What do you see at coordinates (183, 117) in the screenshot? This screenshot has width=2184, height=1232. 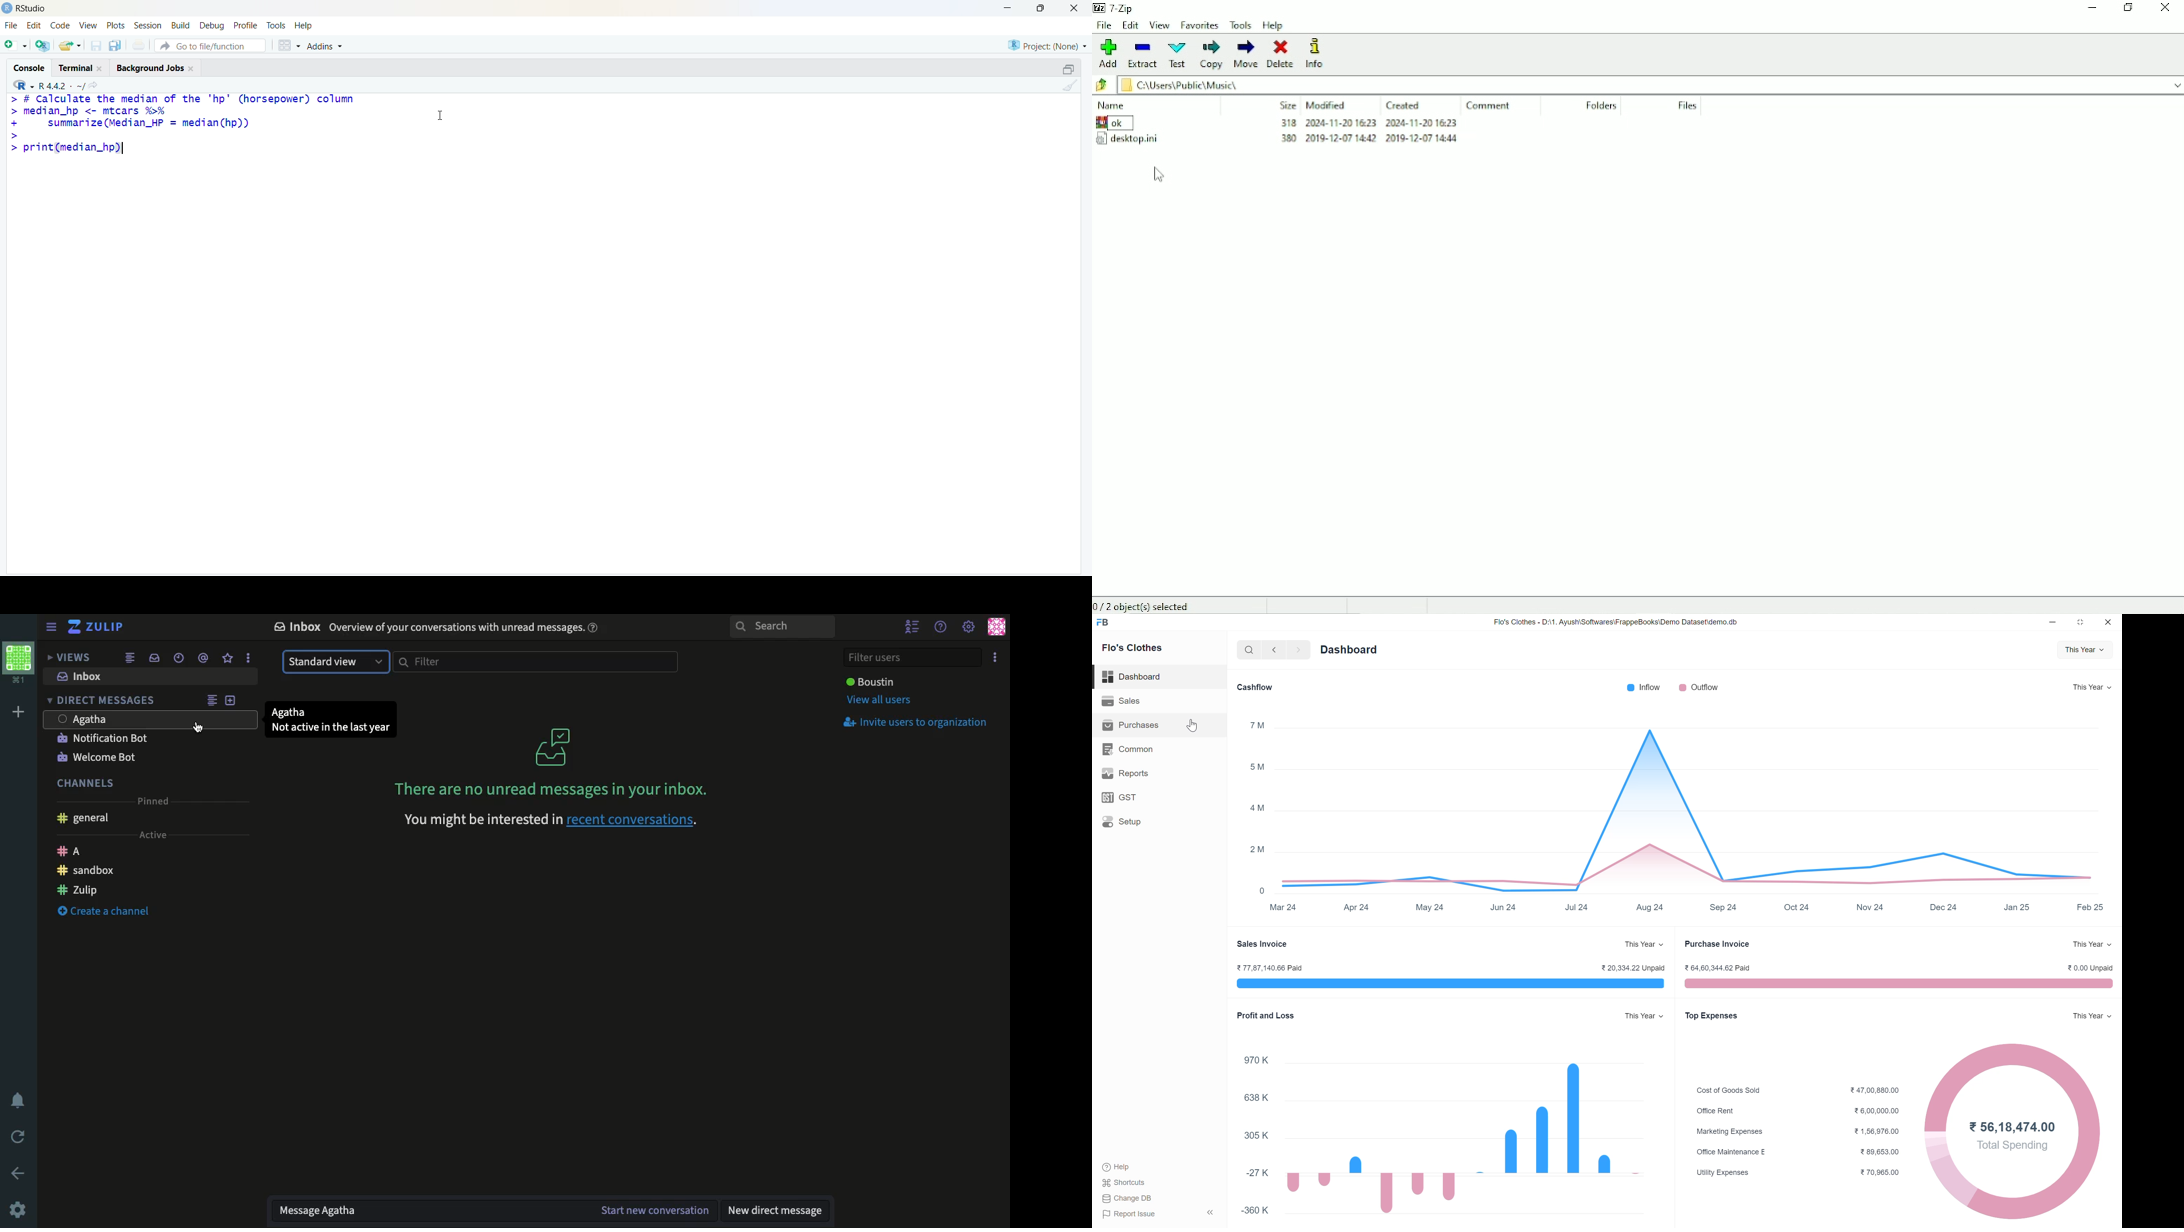 I see `> # Calculate the median of the "hp" (horsepower) column
> median_hp <- mtcars %%

+ summarize (Median_HP = median(hp))

>` at bounding box center [183, 117].